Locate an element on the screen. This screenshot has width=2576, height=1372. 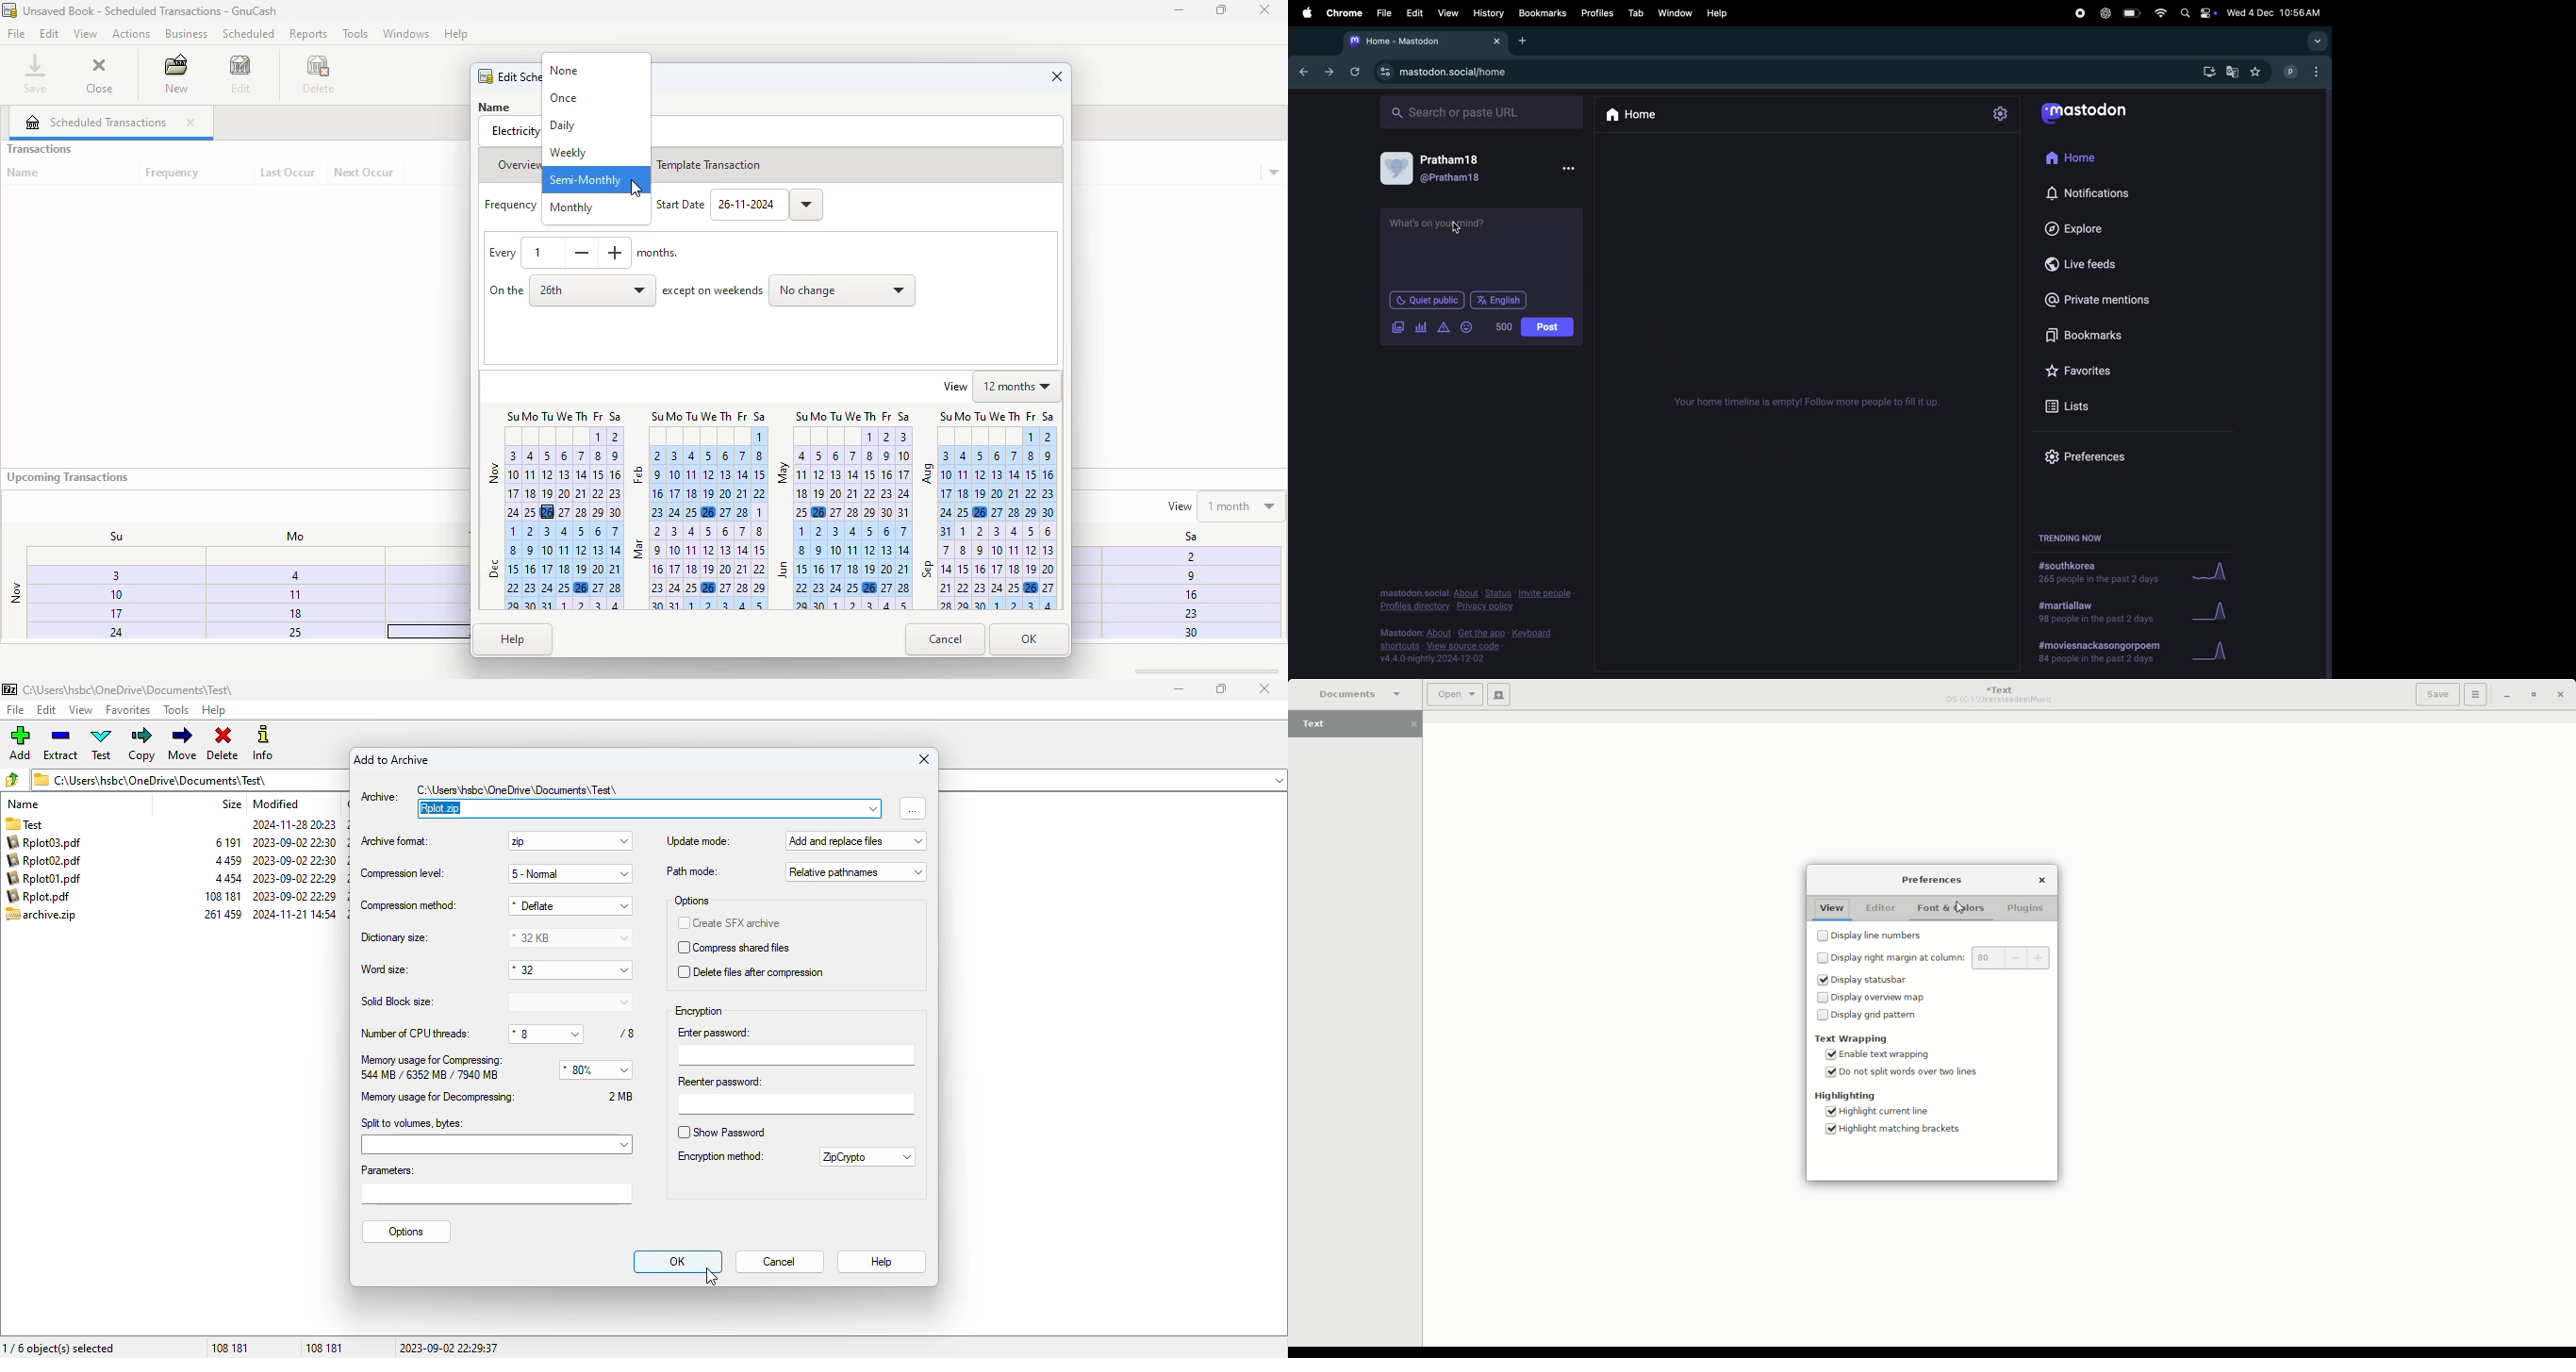
delete is located at coordinates (223, 744).